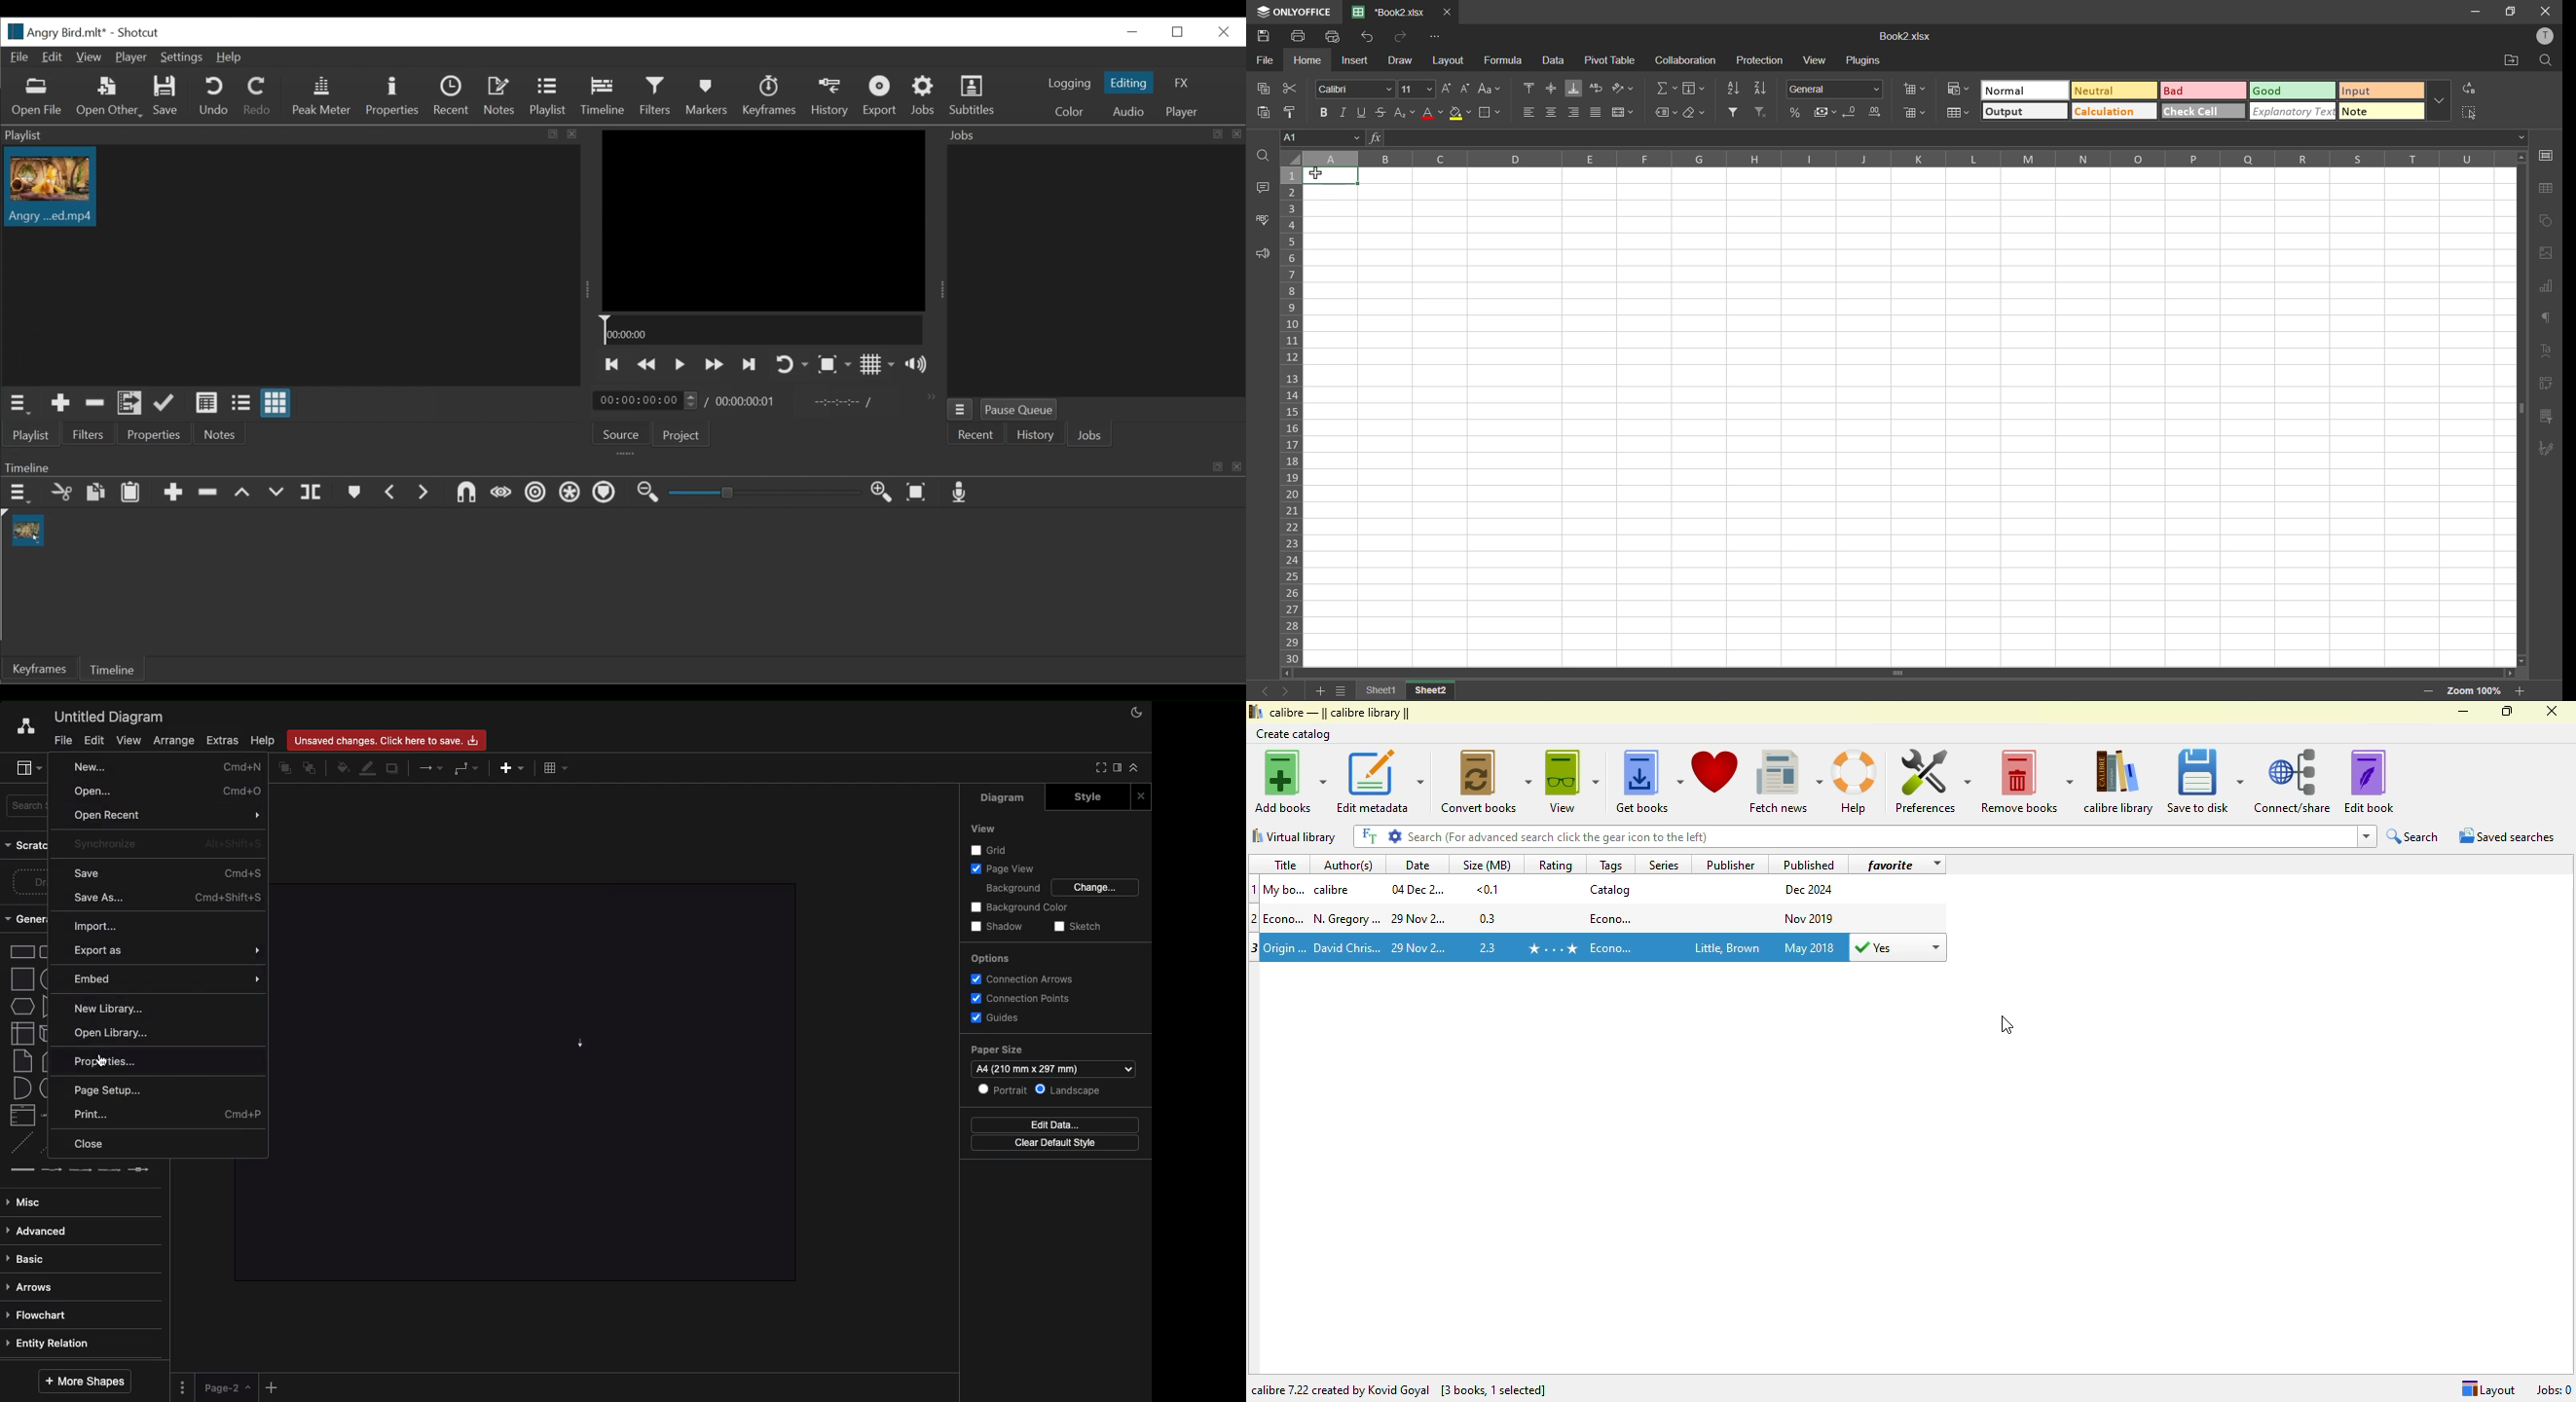  I want to click on virtual library, so click(1294, 836).